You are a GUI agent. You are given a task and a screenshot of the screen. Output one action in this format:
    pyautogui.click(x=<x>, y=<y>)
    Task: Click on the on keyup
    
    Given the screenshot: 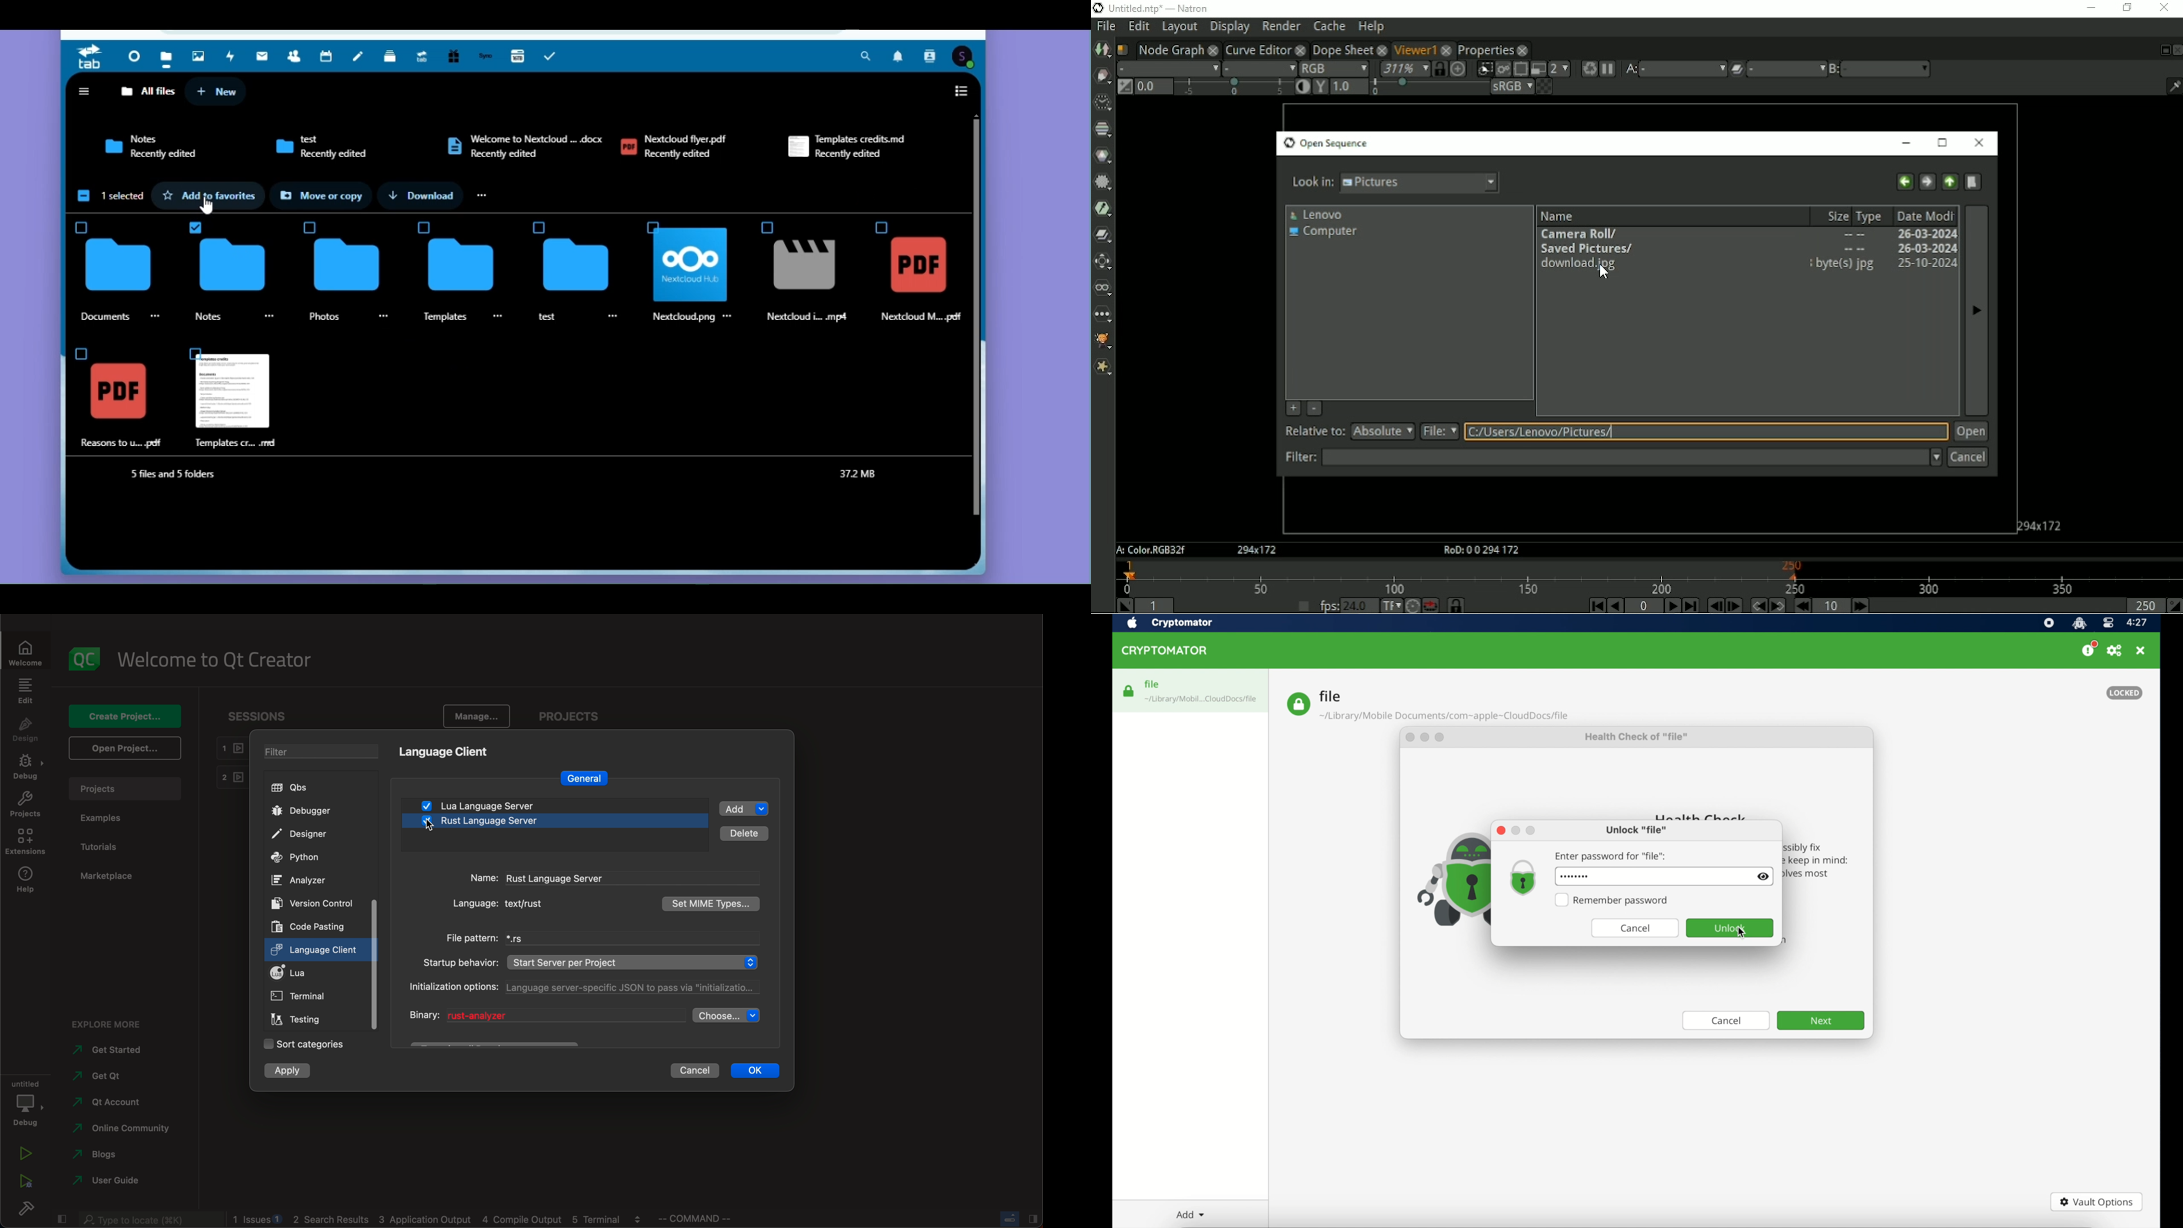 What is the action you would take?
    pyautogui.click(x=432, y=827)
    